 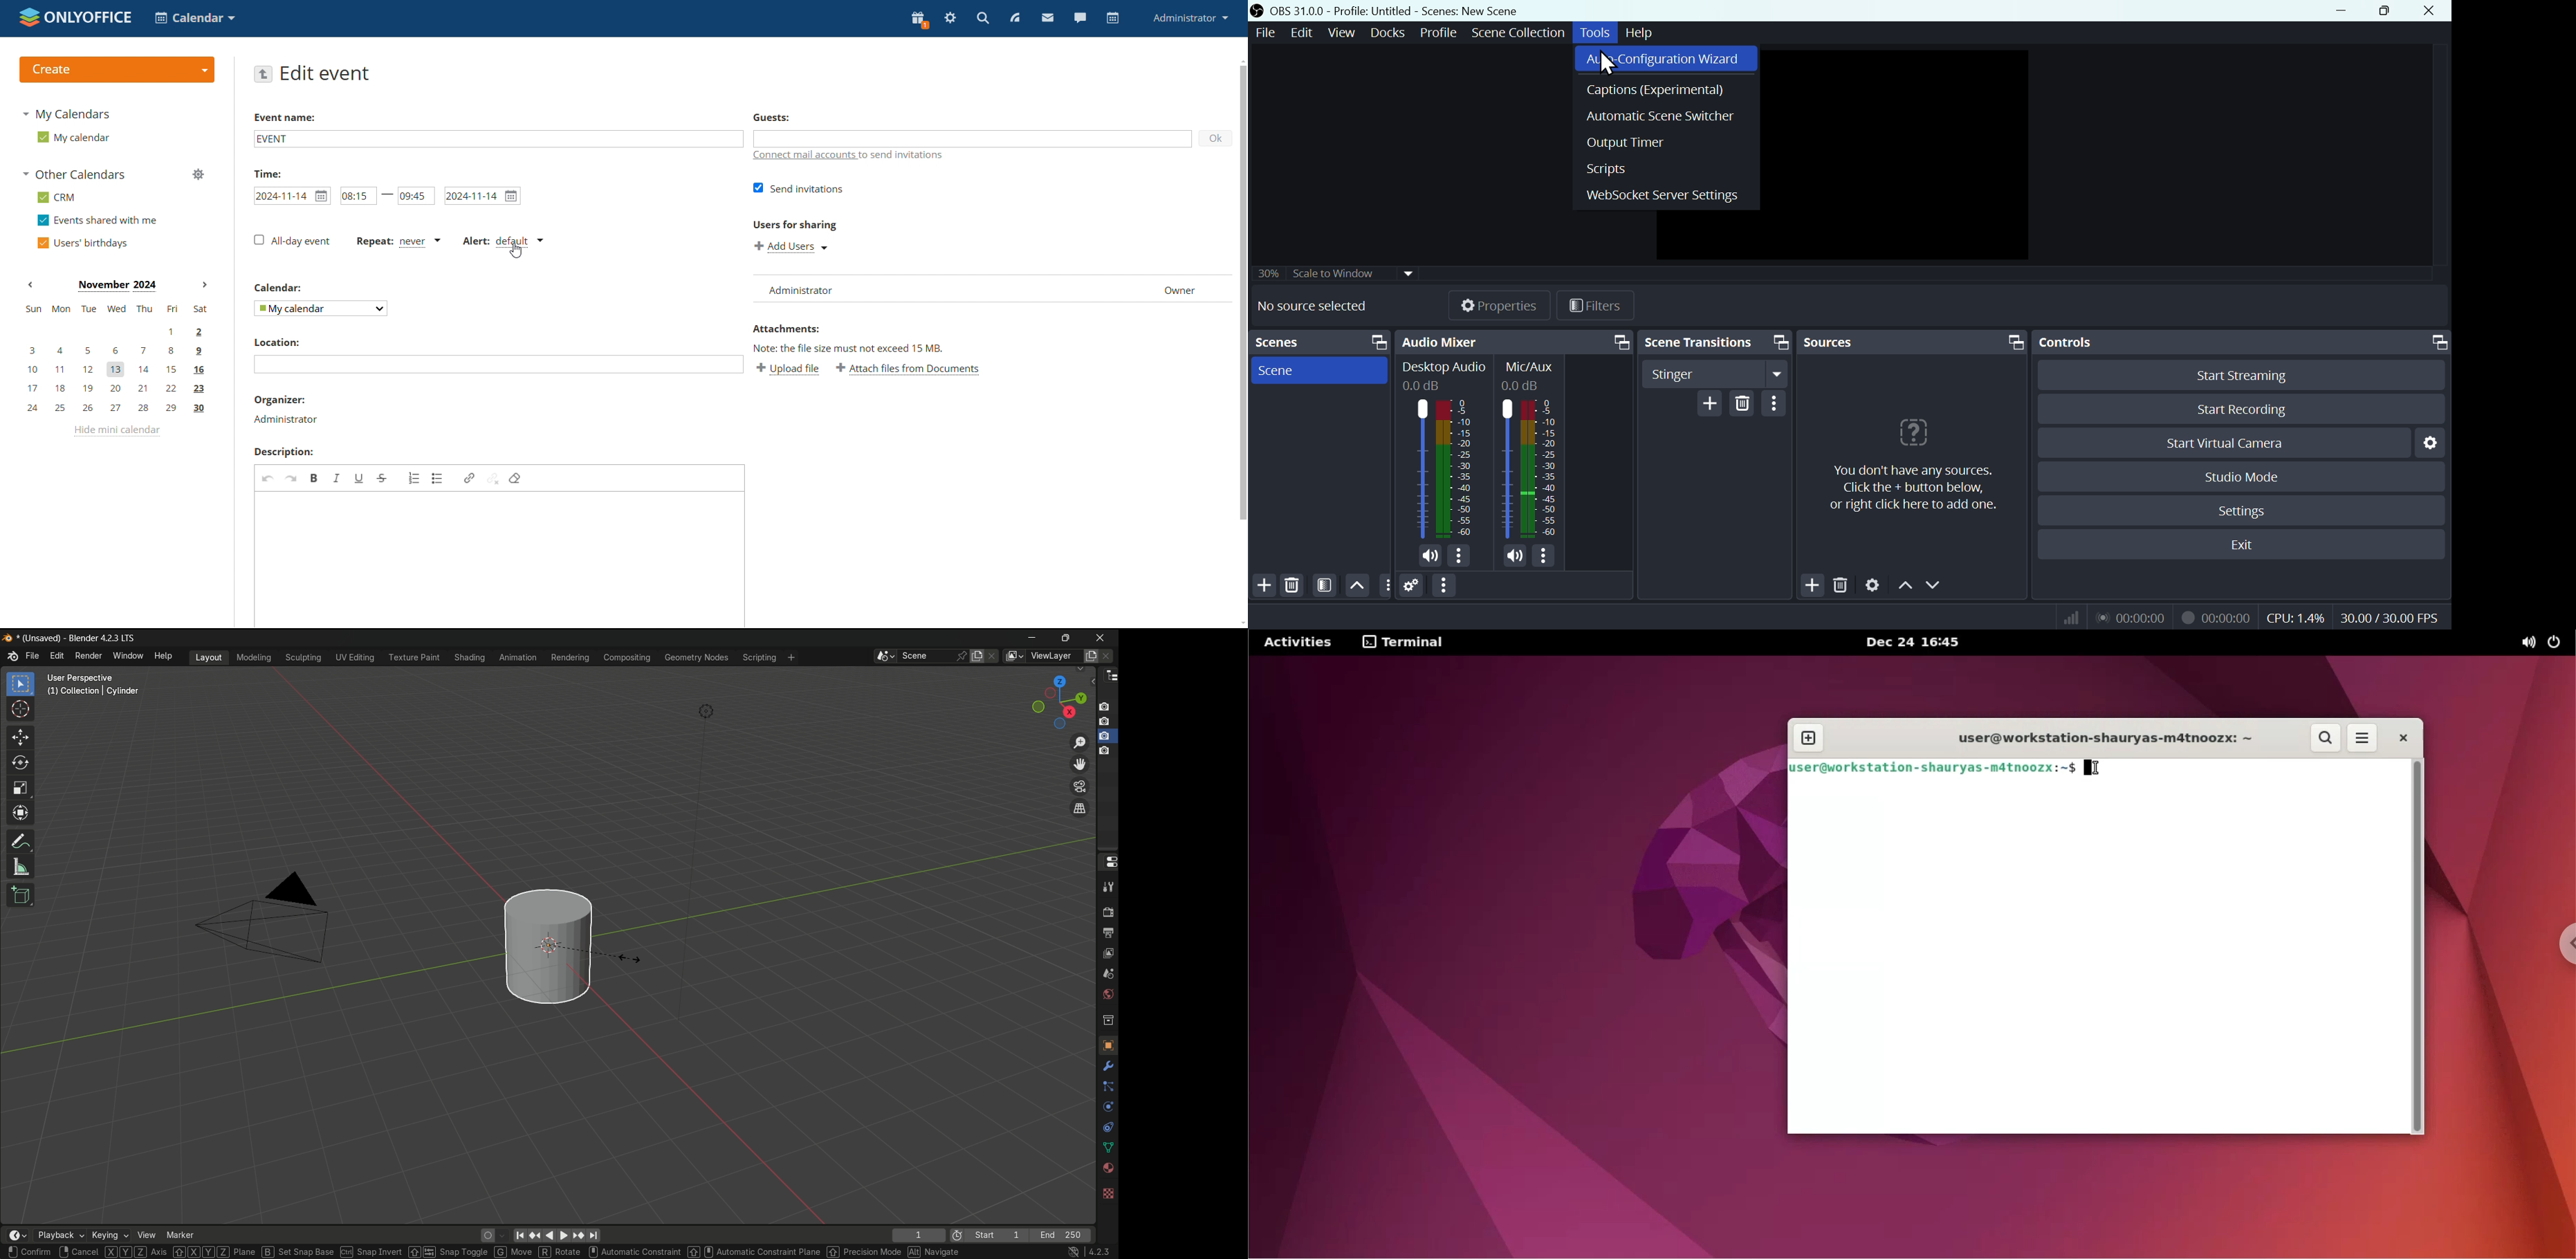 What do you see at coordinates (1243, 293) in the screenshot?
I see `scrollbar` at bounding box center [1243, 293].